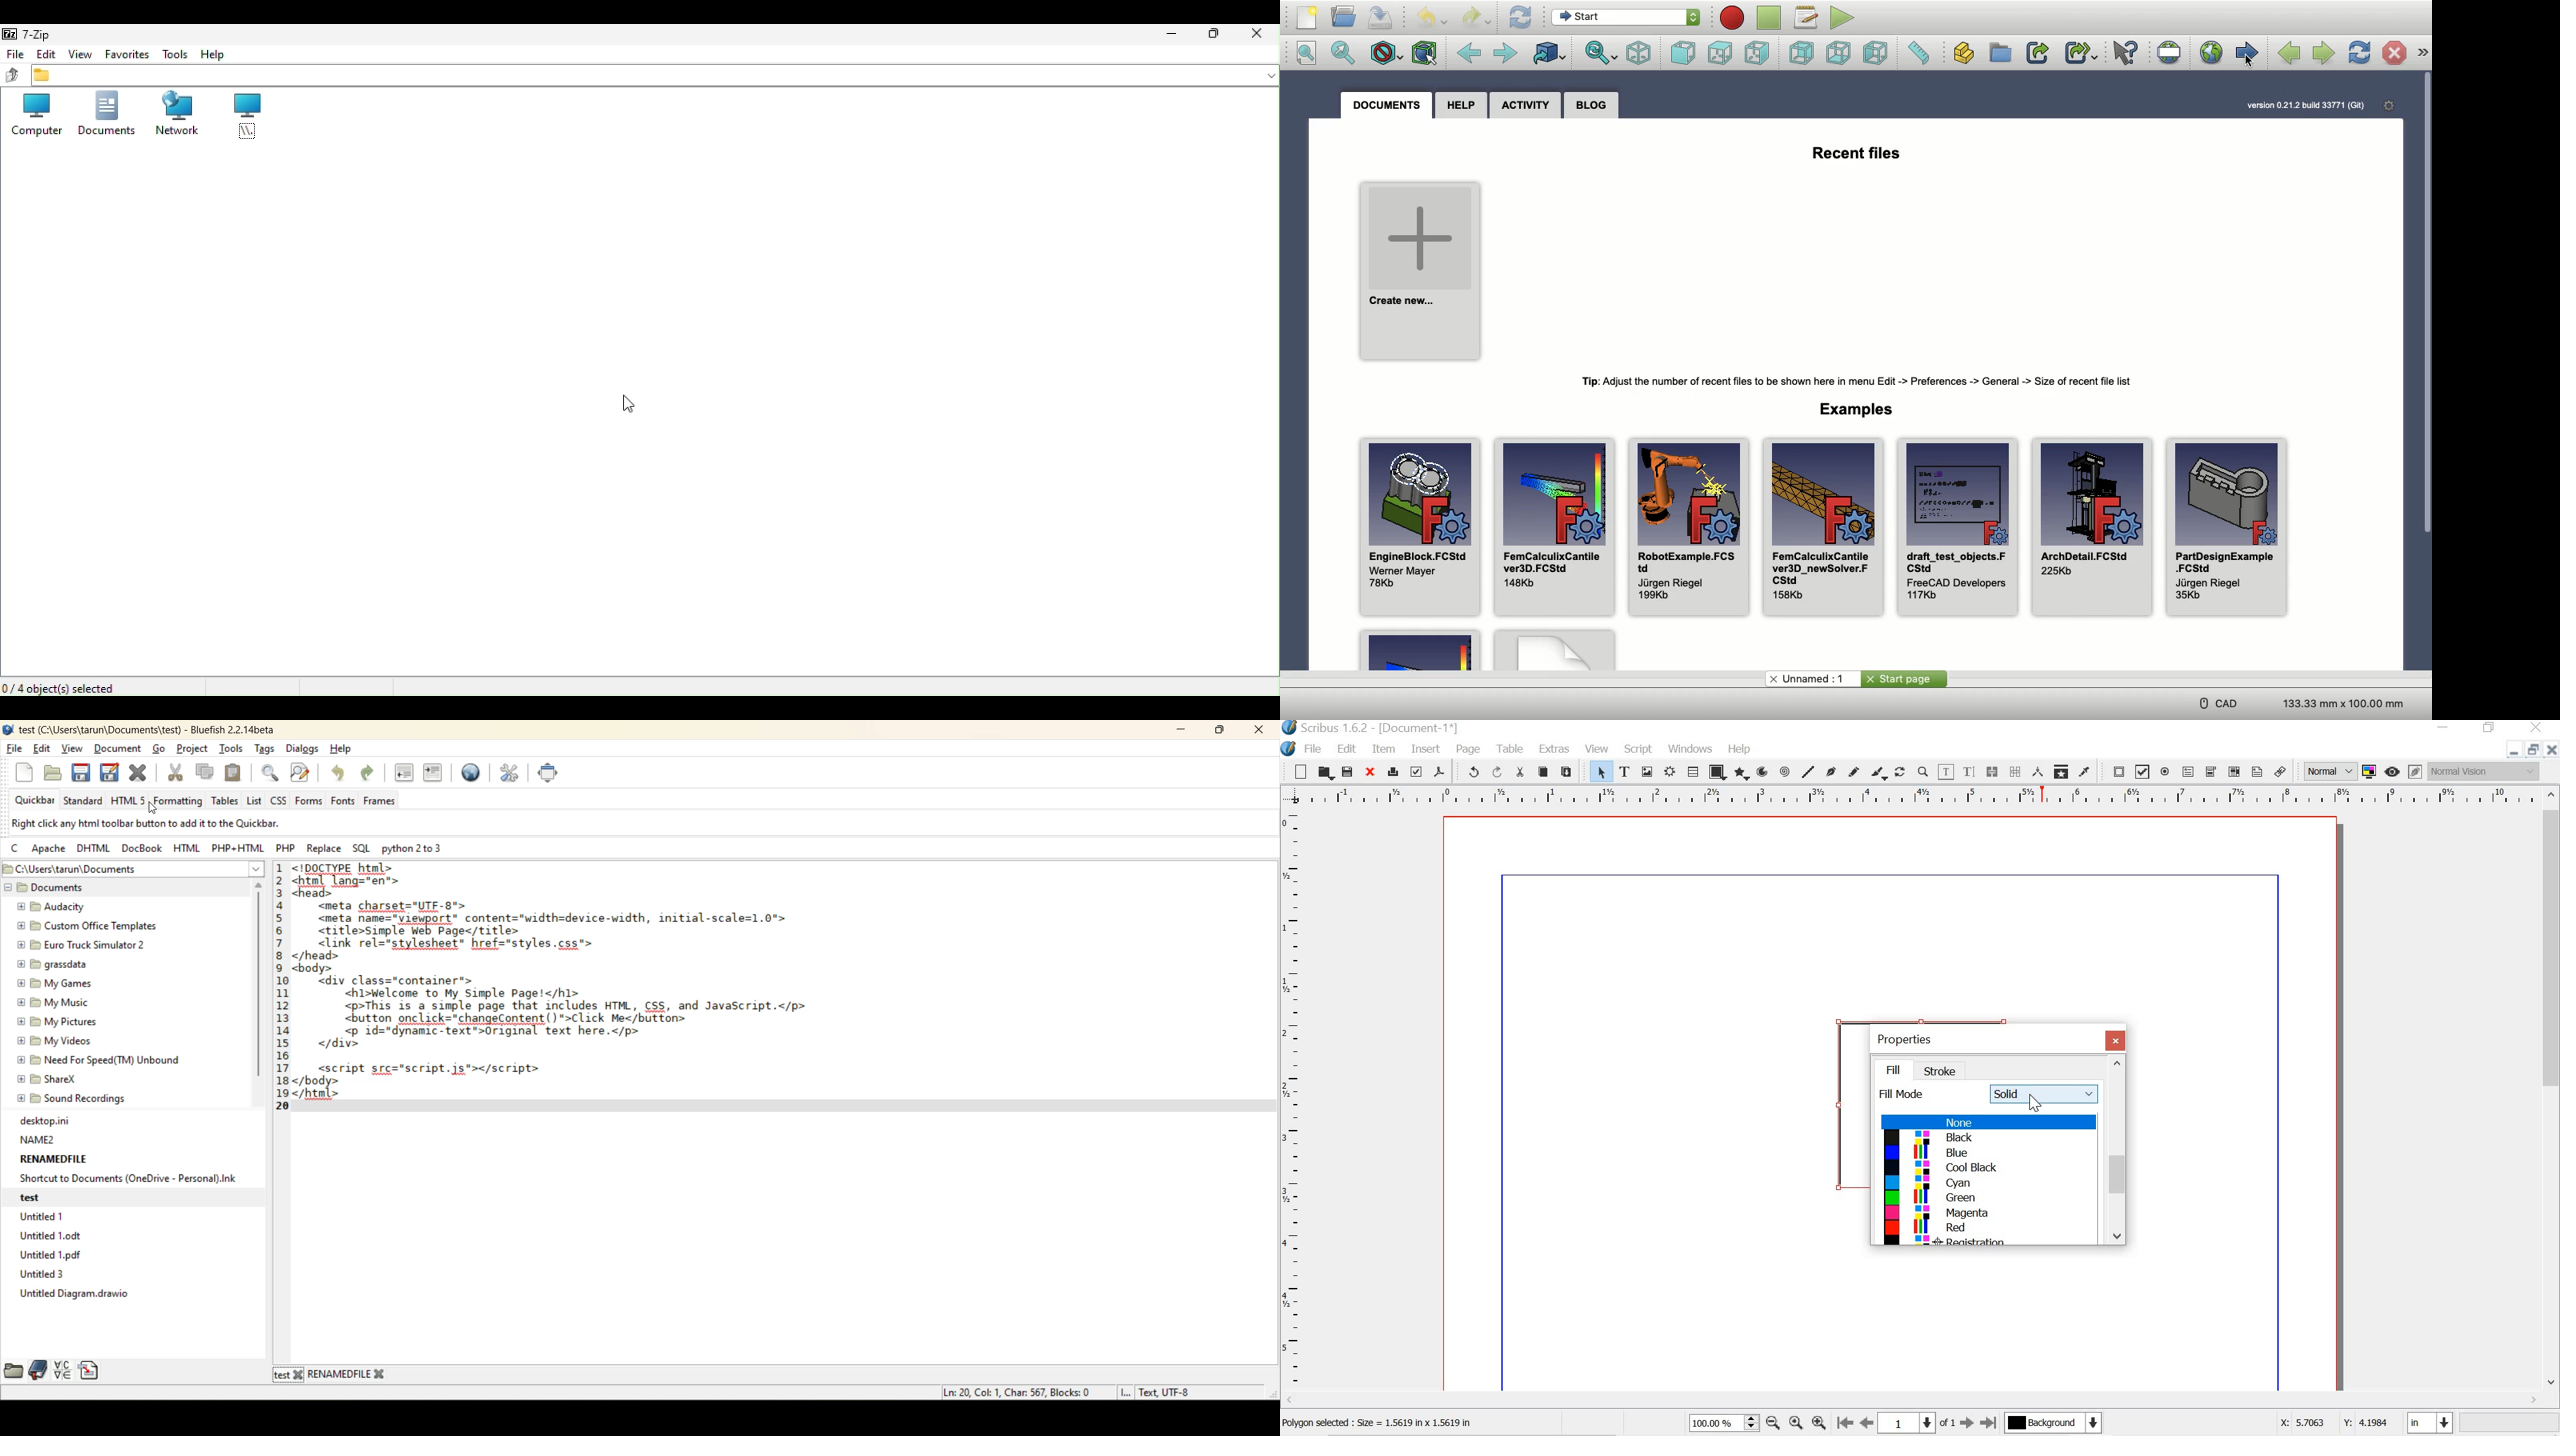 This screenshot has height=1456, width=2576. Describe the element at coordinates (144, 845) in the screenshot. I see `docbook` at that location.